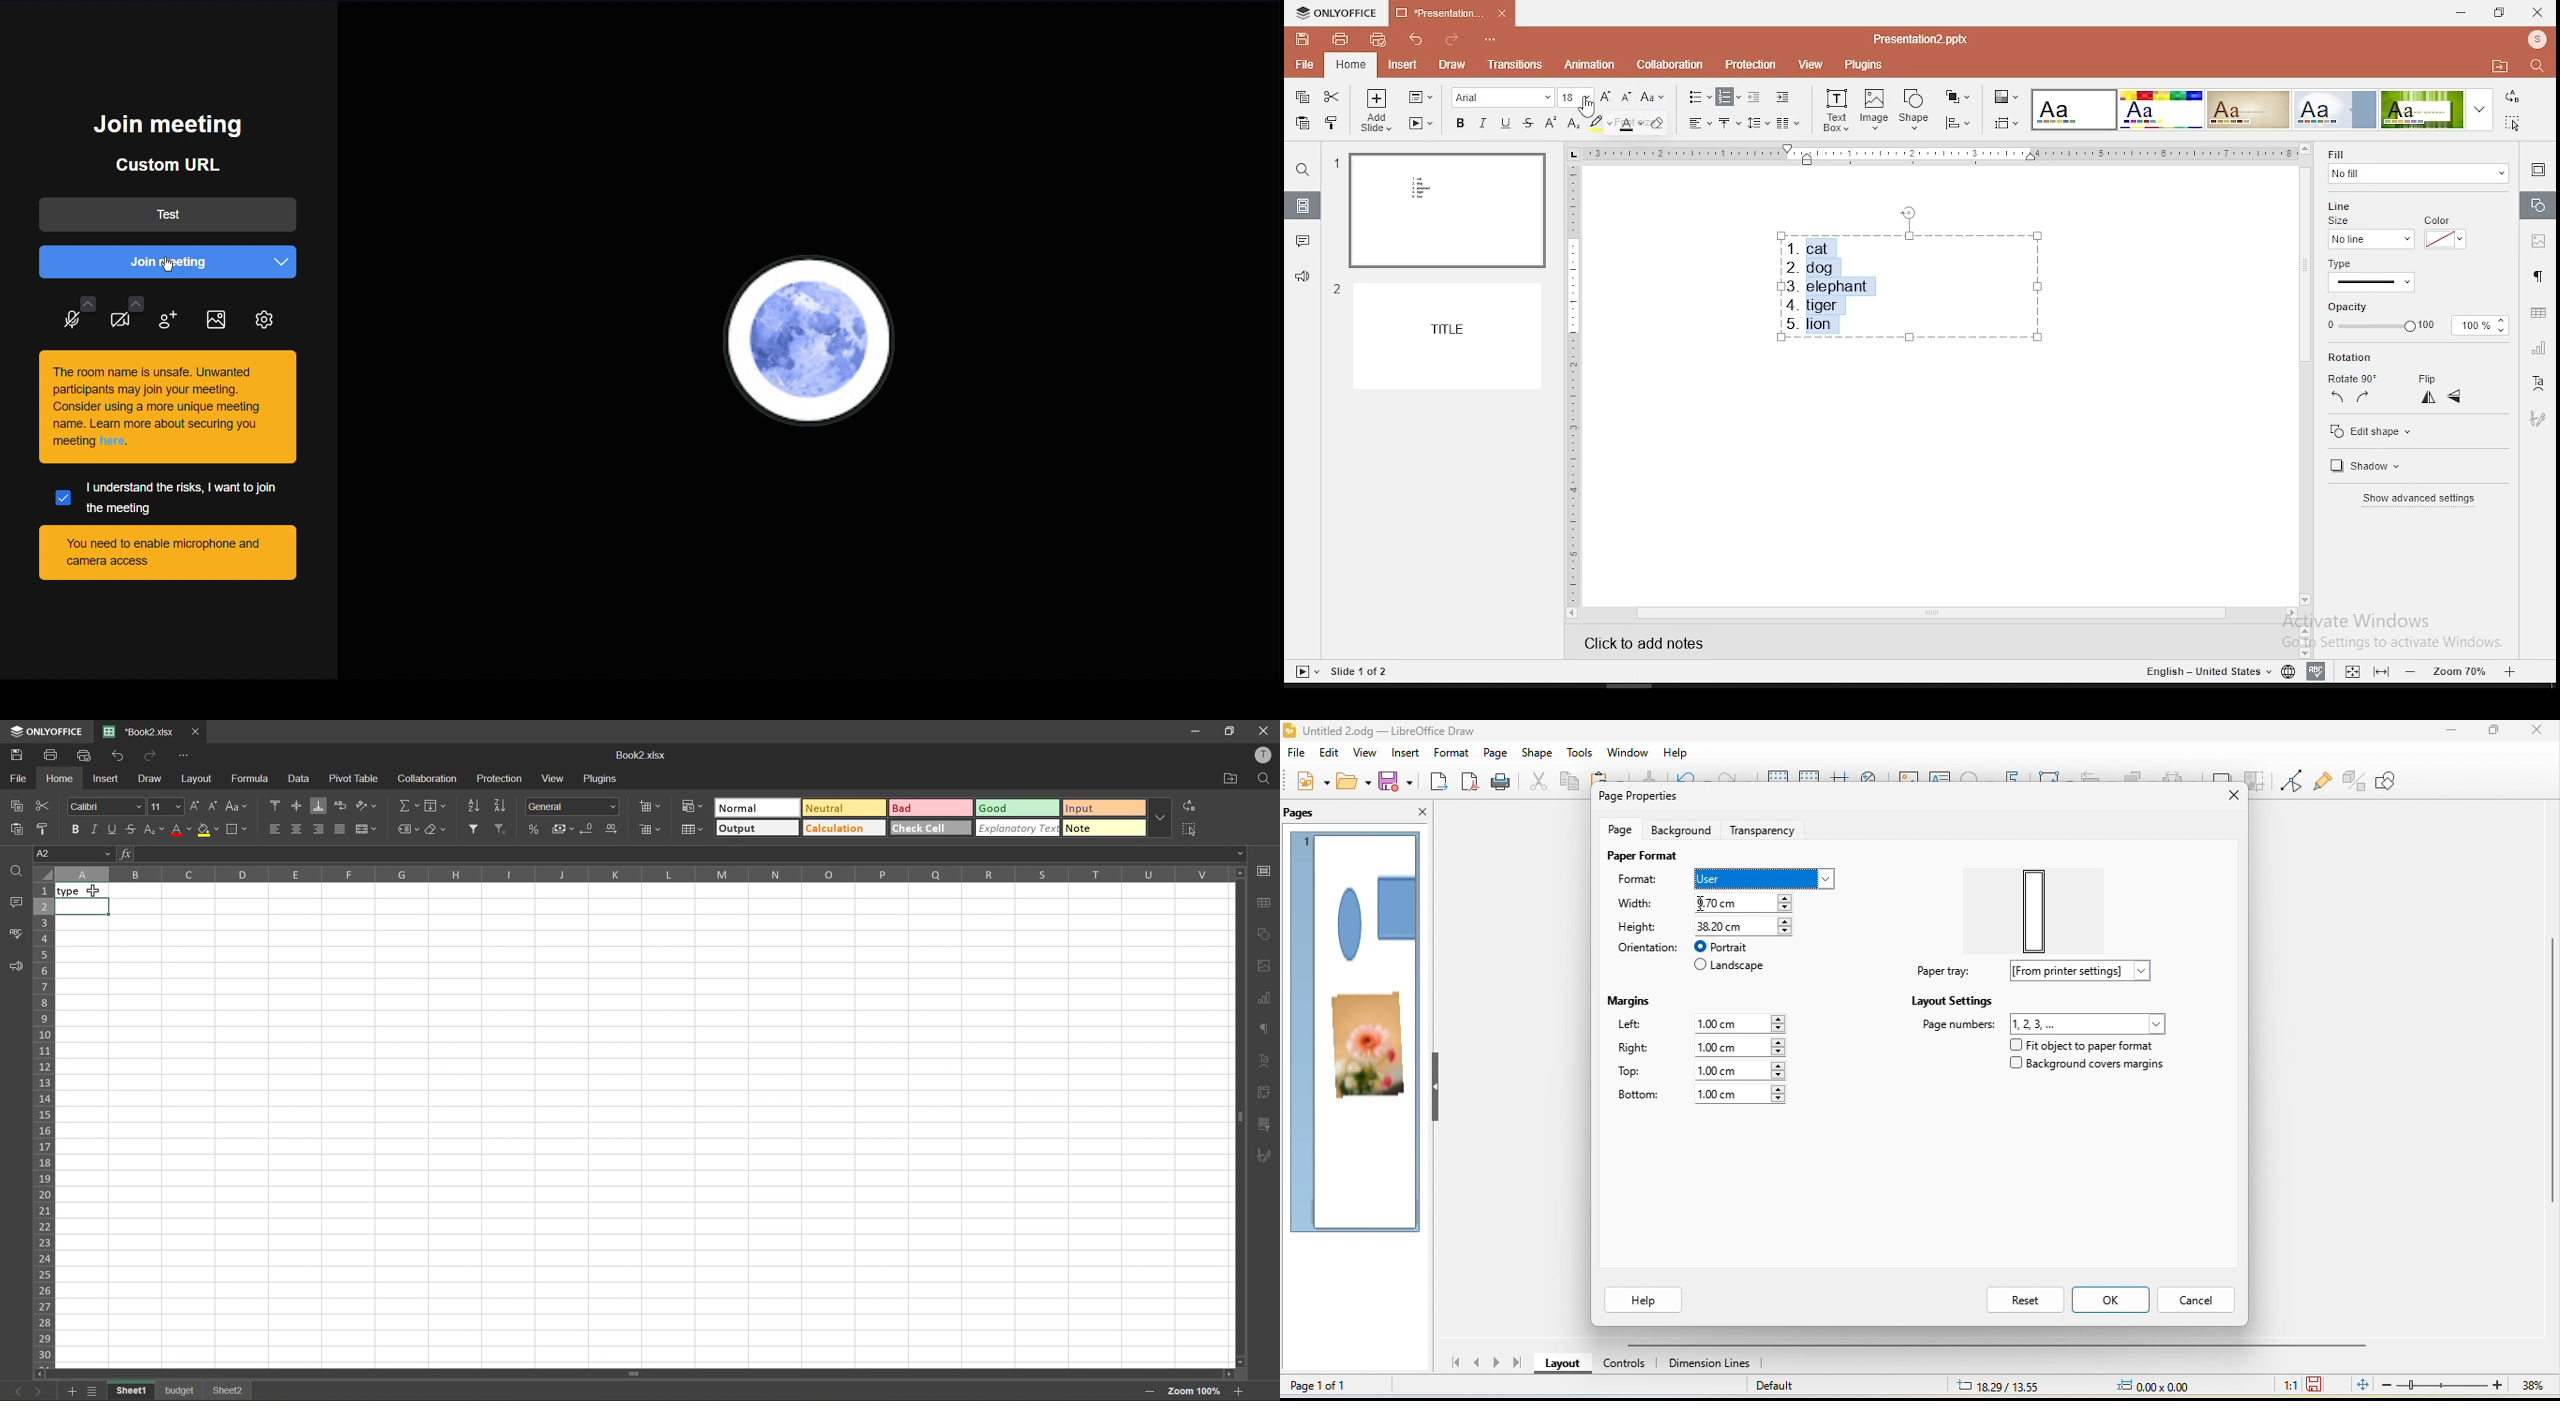 The width and height of the screenshot is (2576, 1428). I want to click on view, so click(1364, 755).